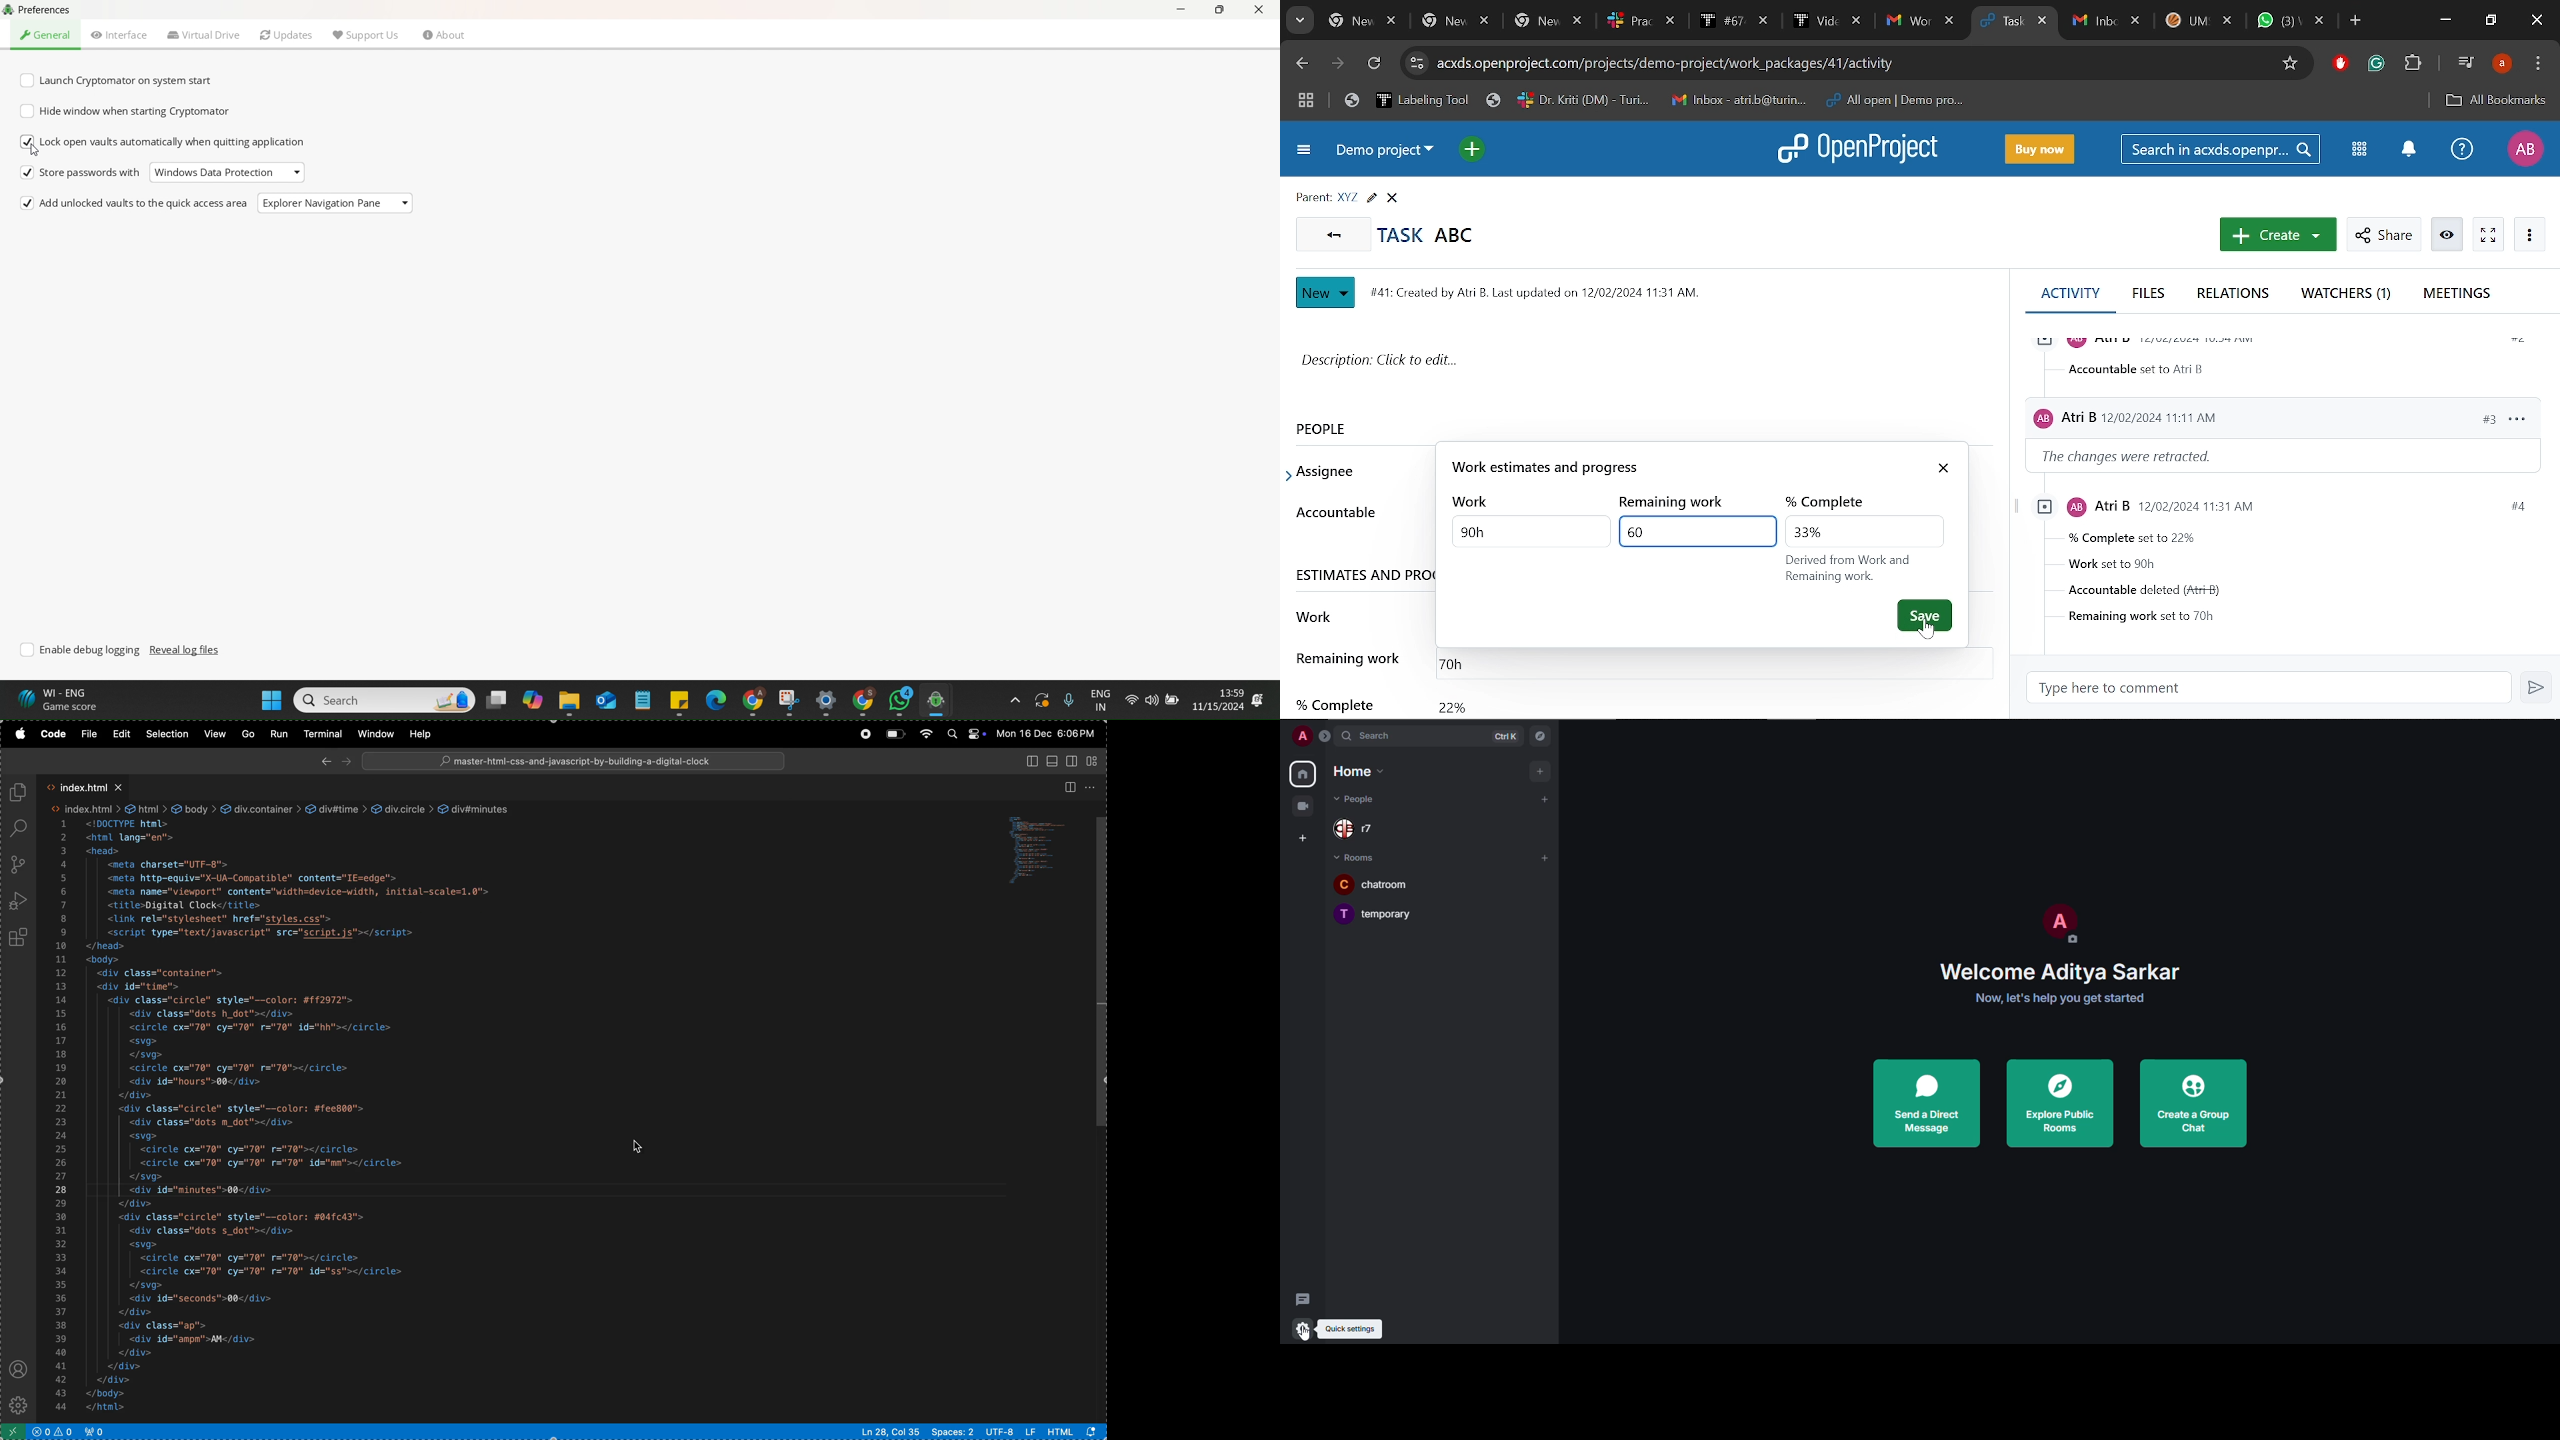 The width and height of the screenshot is (2576, 1456). Describe the element at coordinates (641, 701) in the screenshot. I see `Notepad` at that location.